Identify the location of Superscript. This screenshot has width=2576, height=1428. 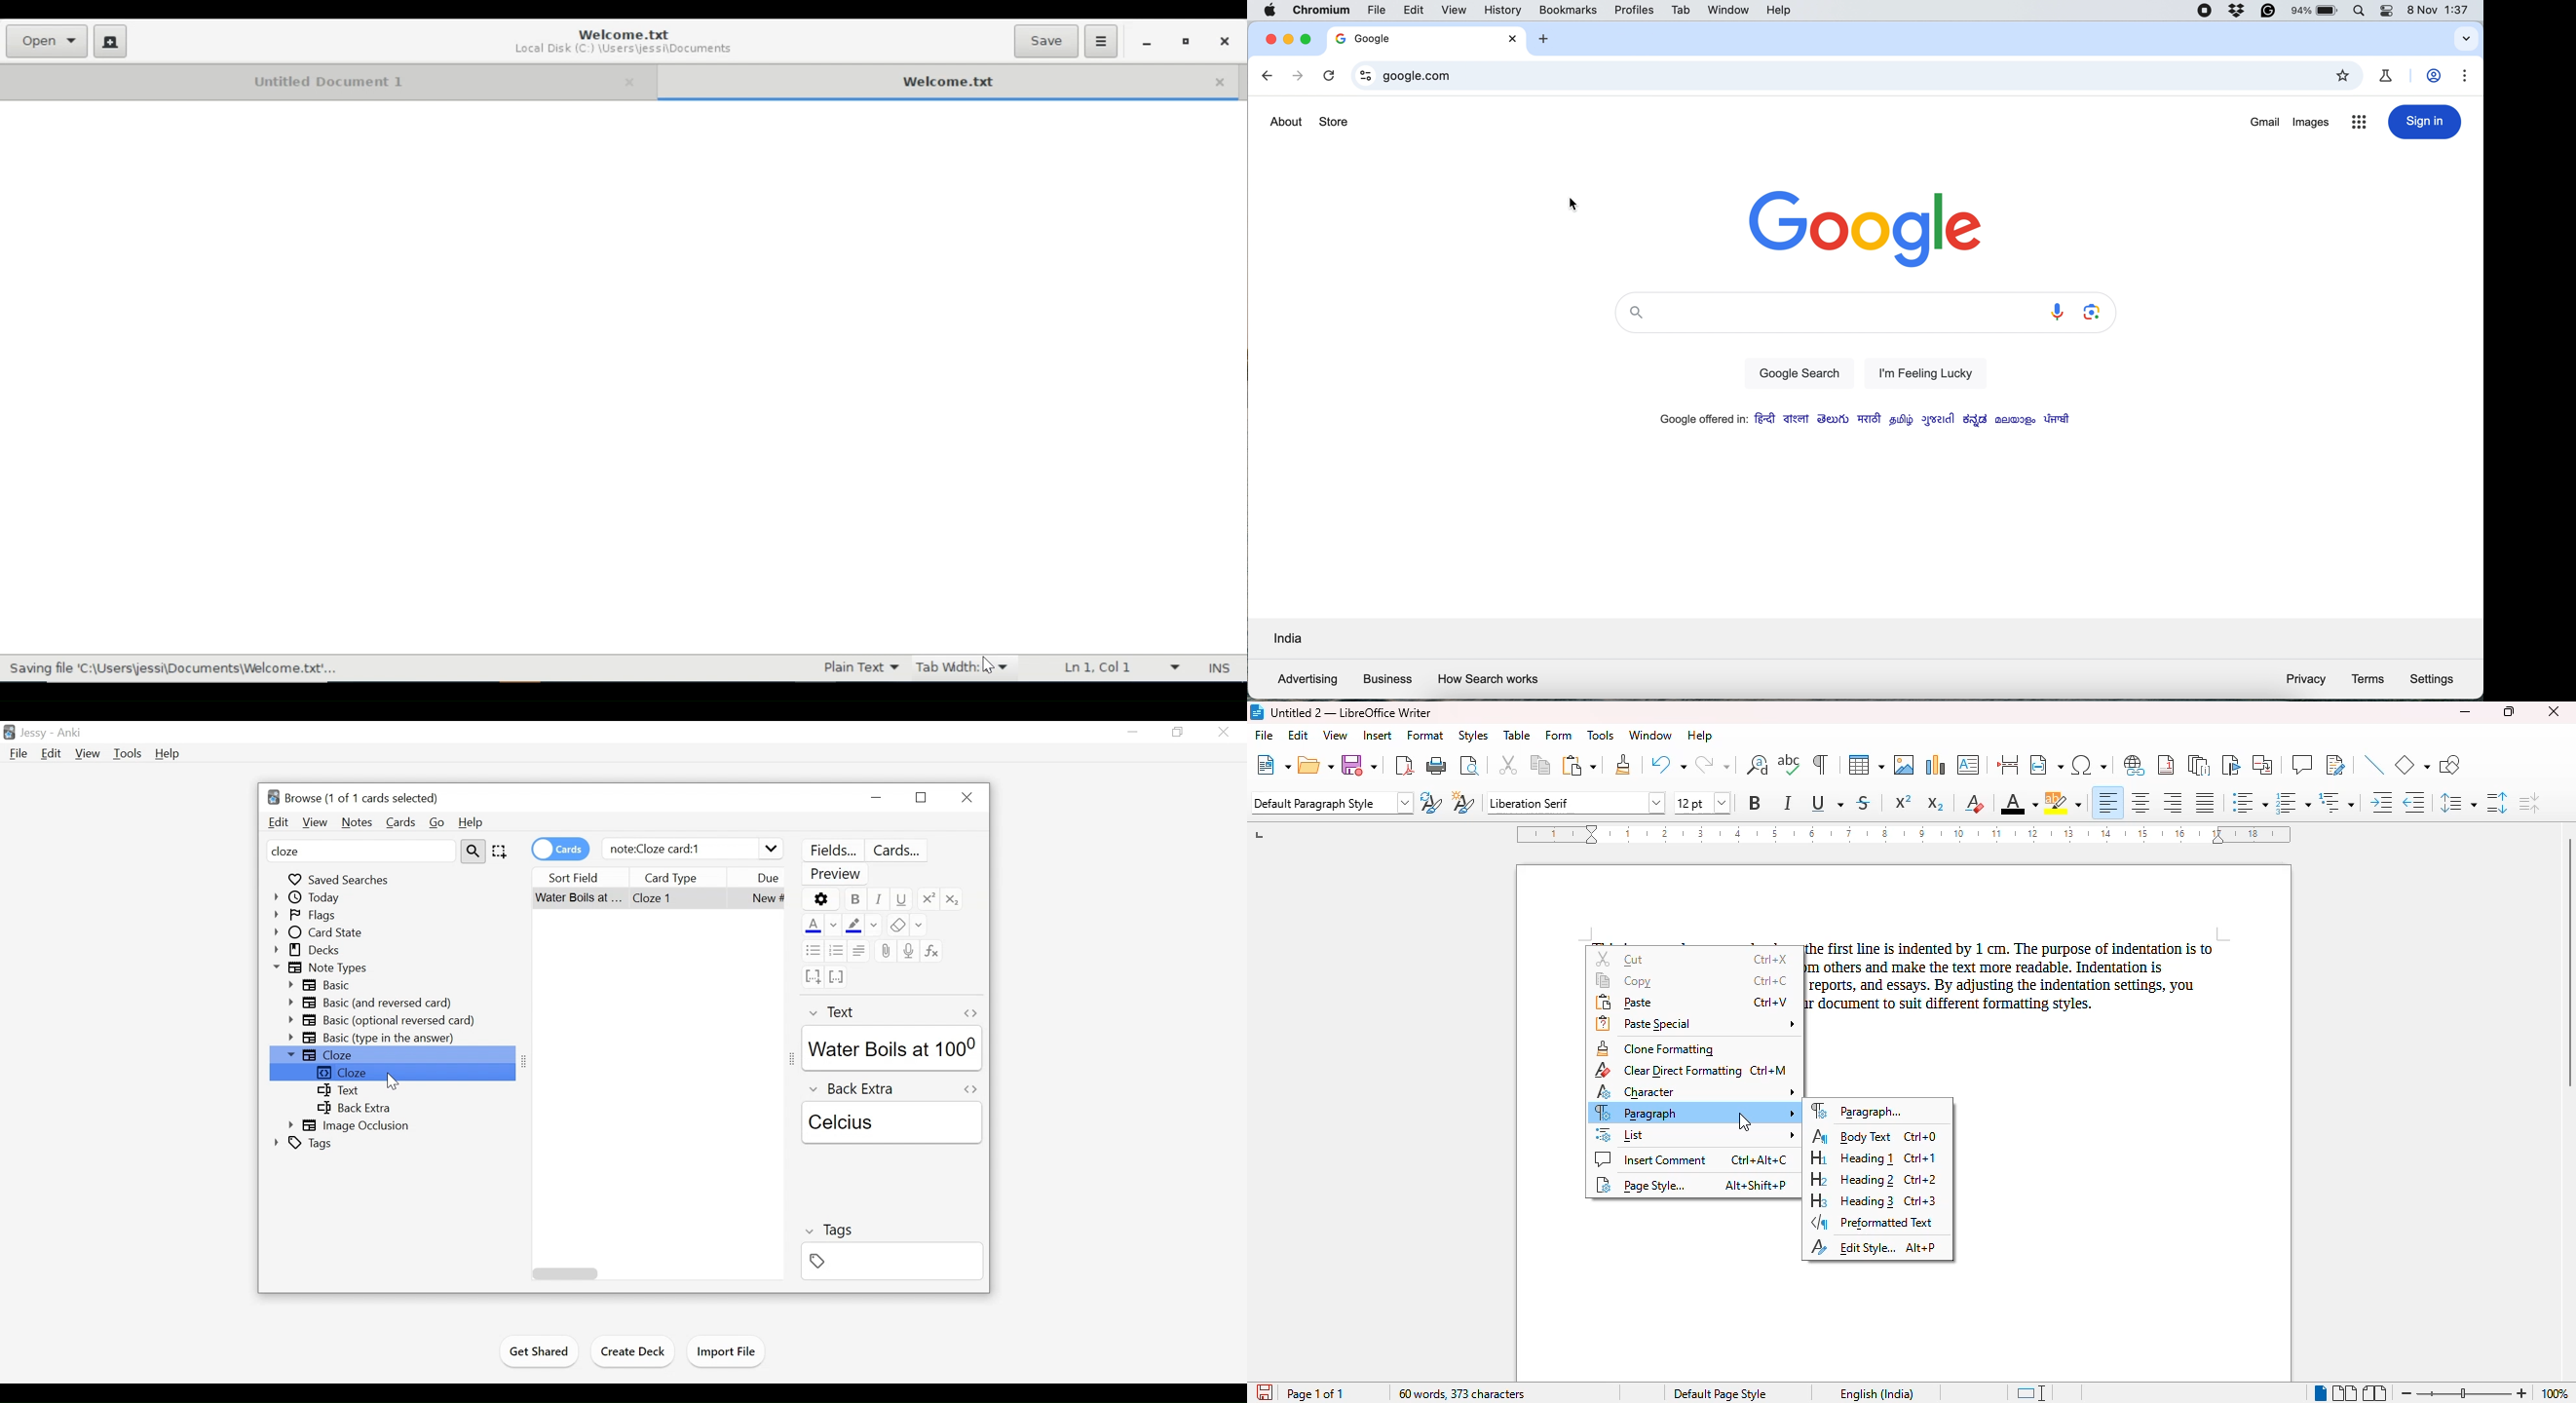
(926, 900).